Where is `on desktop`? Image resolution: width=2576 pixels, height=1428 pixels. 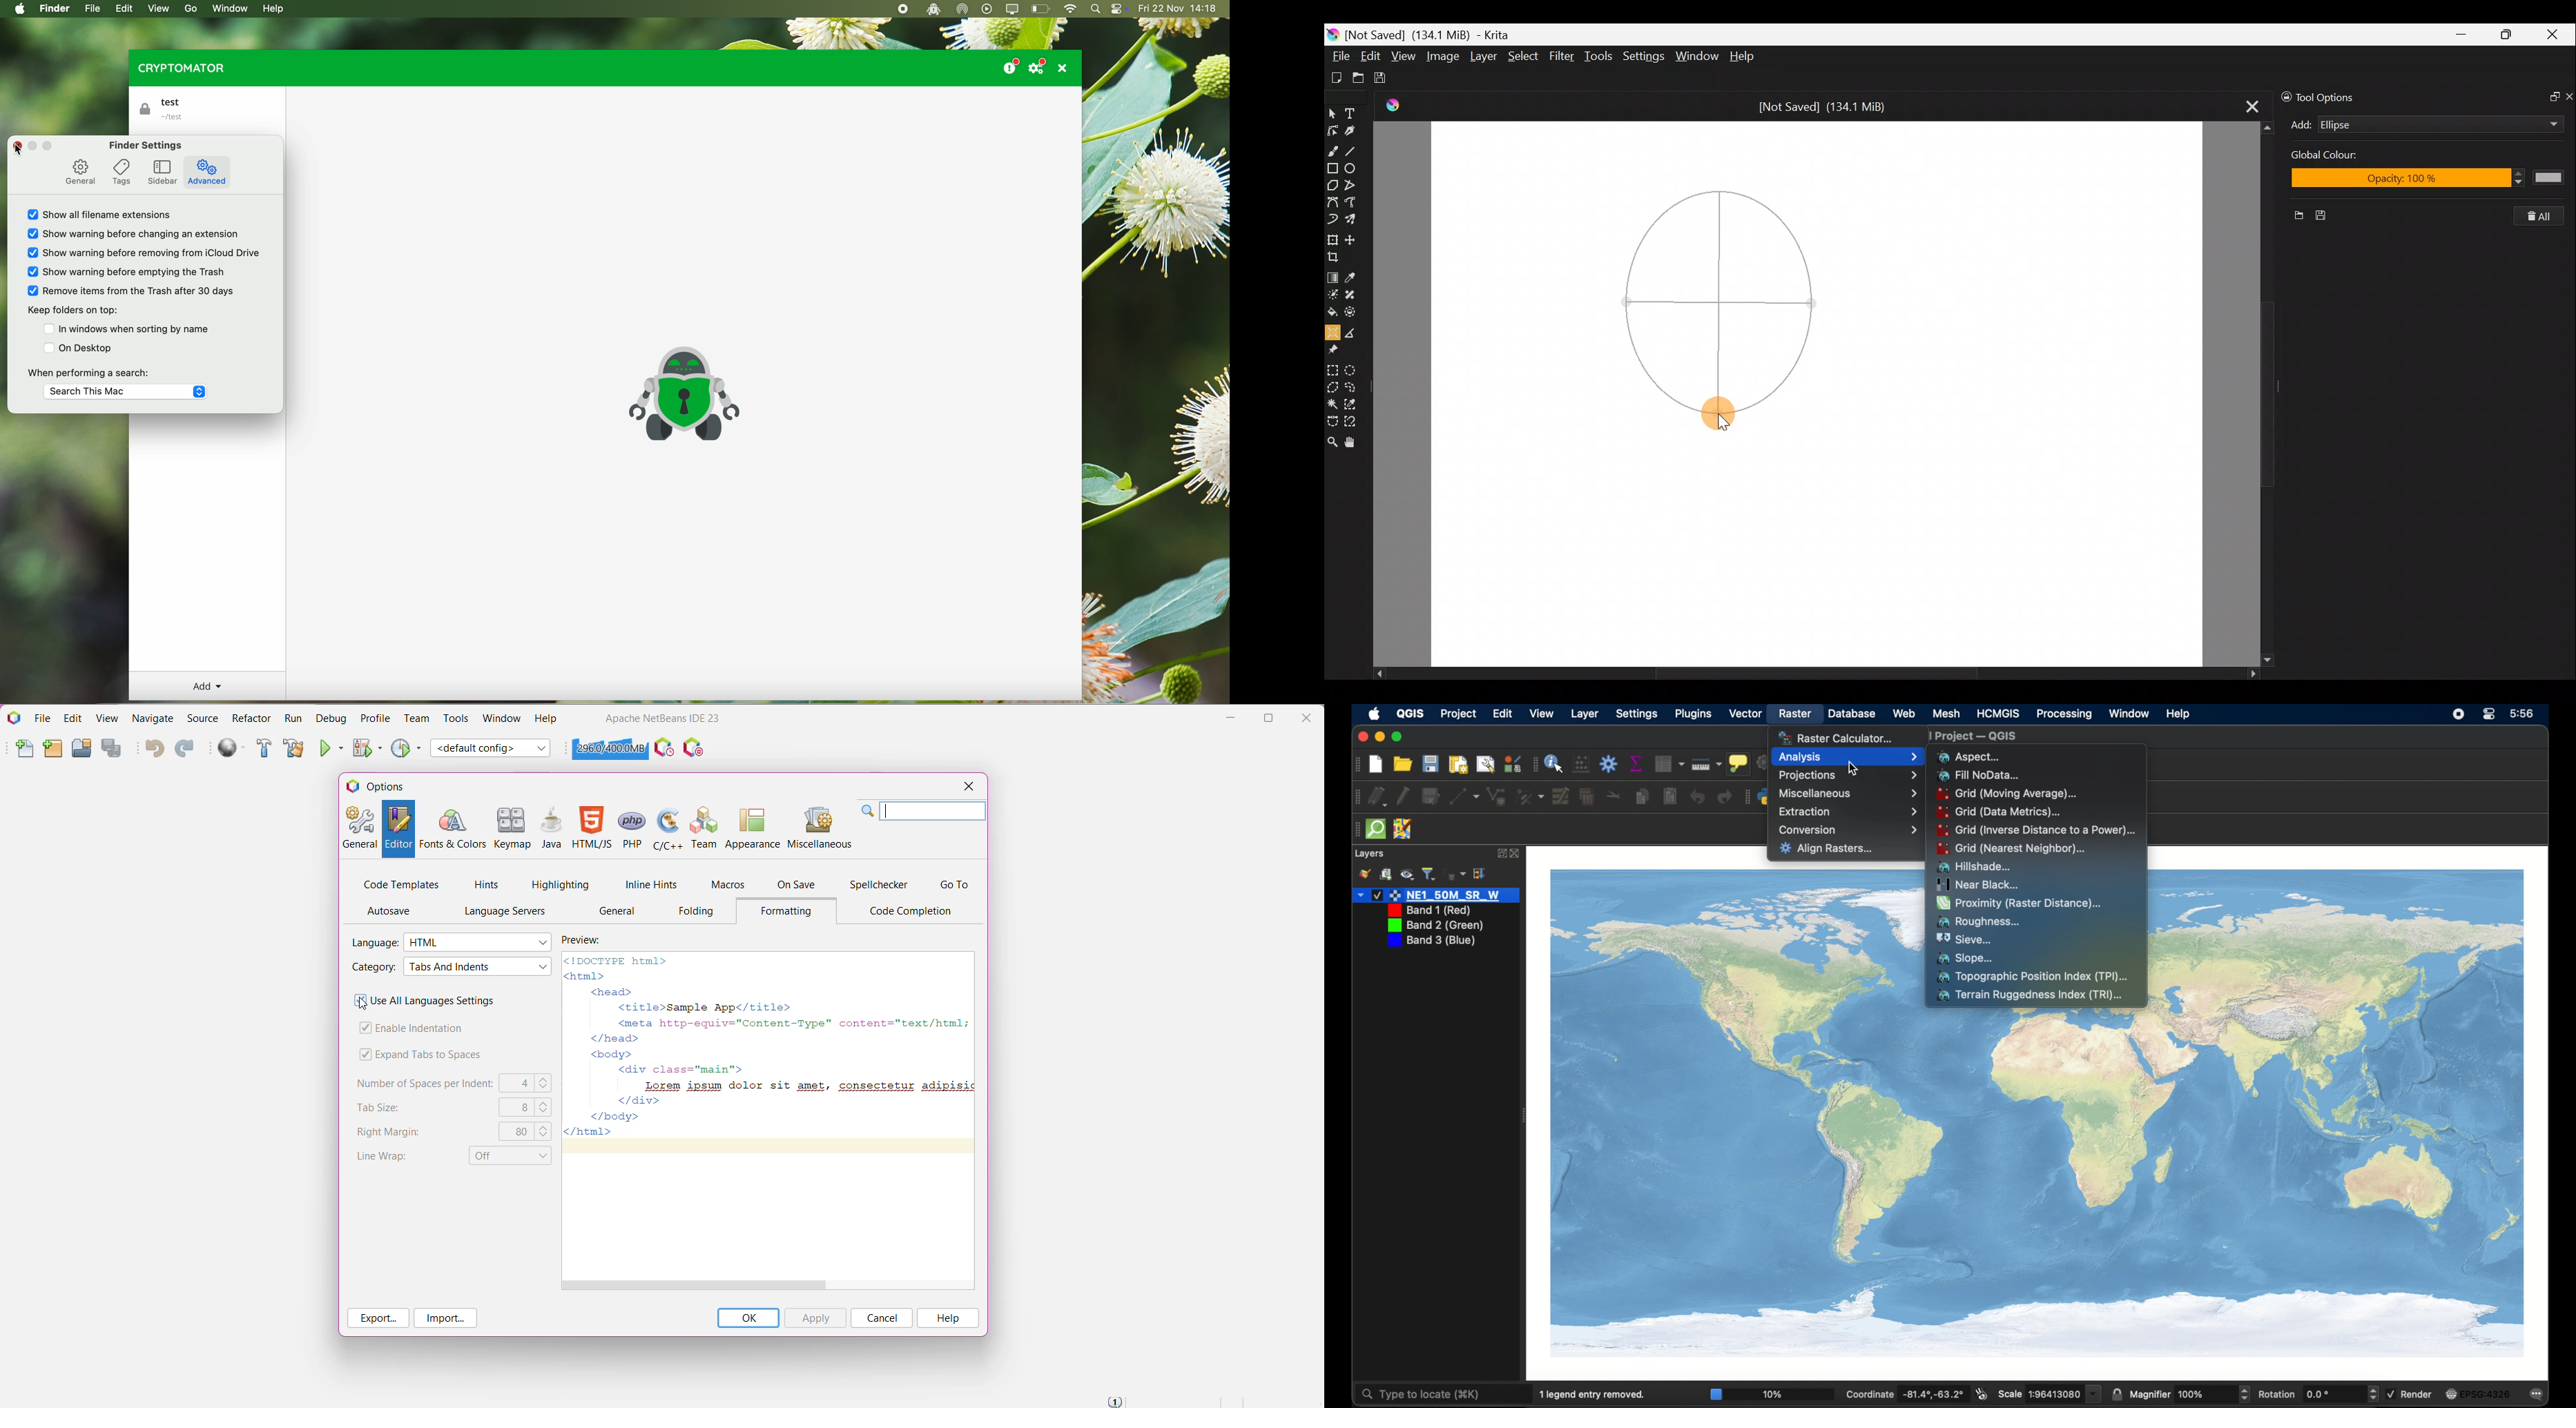 on desktop is located at coordinates (79, 348).